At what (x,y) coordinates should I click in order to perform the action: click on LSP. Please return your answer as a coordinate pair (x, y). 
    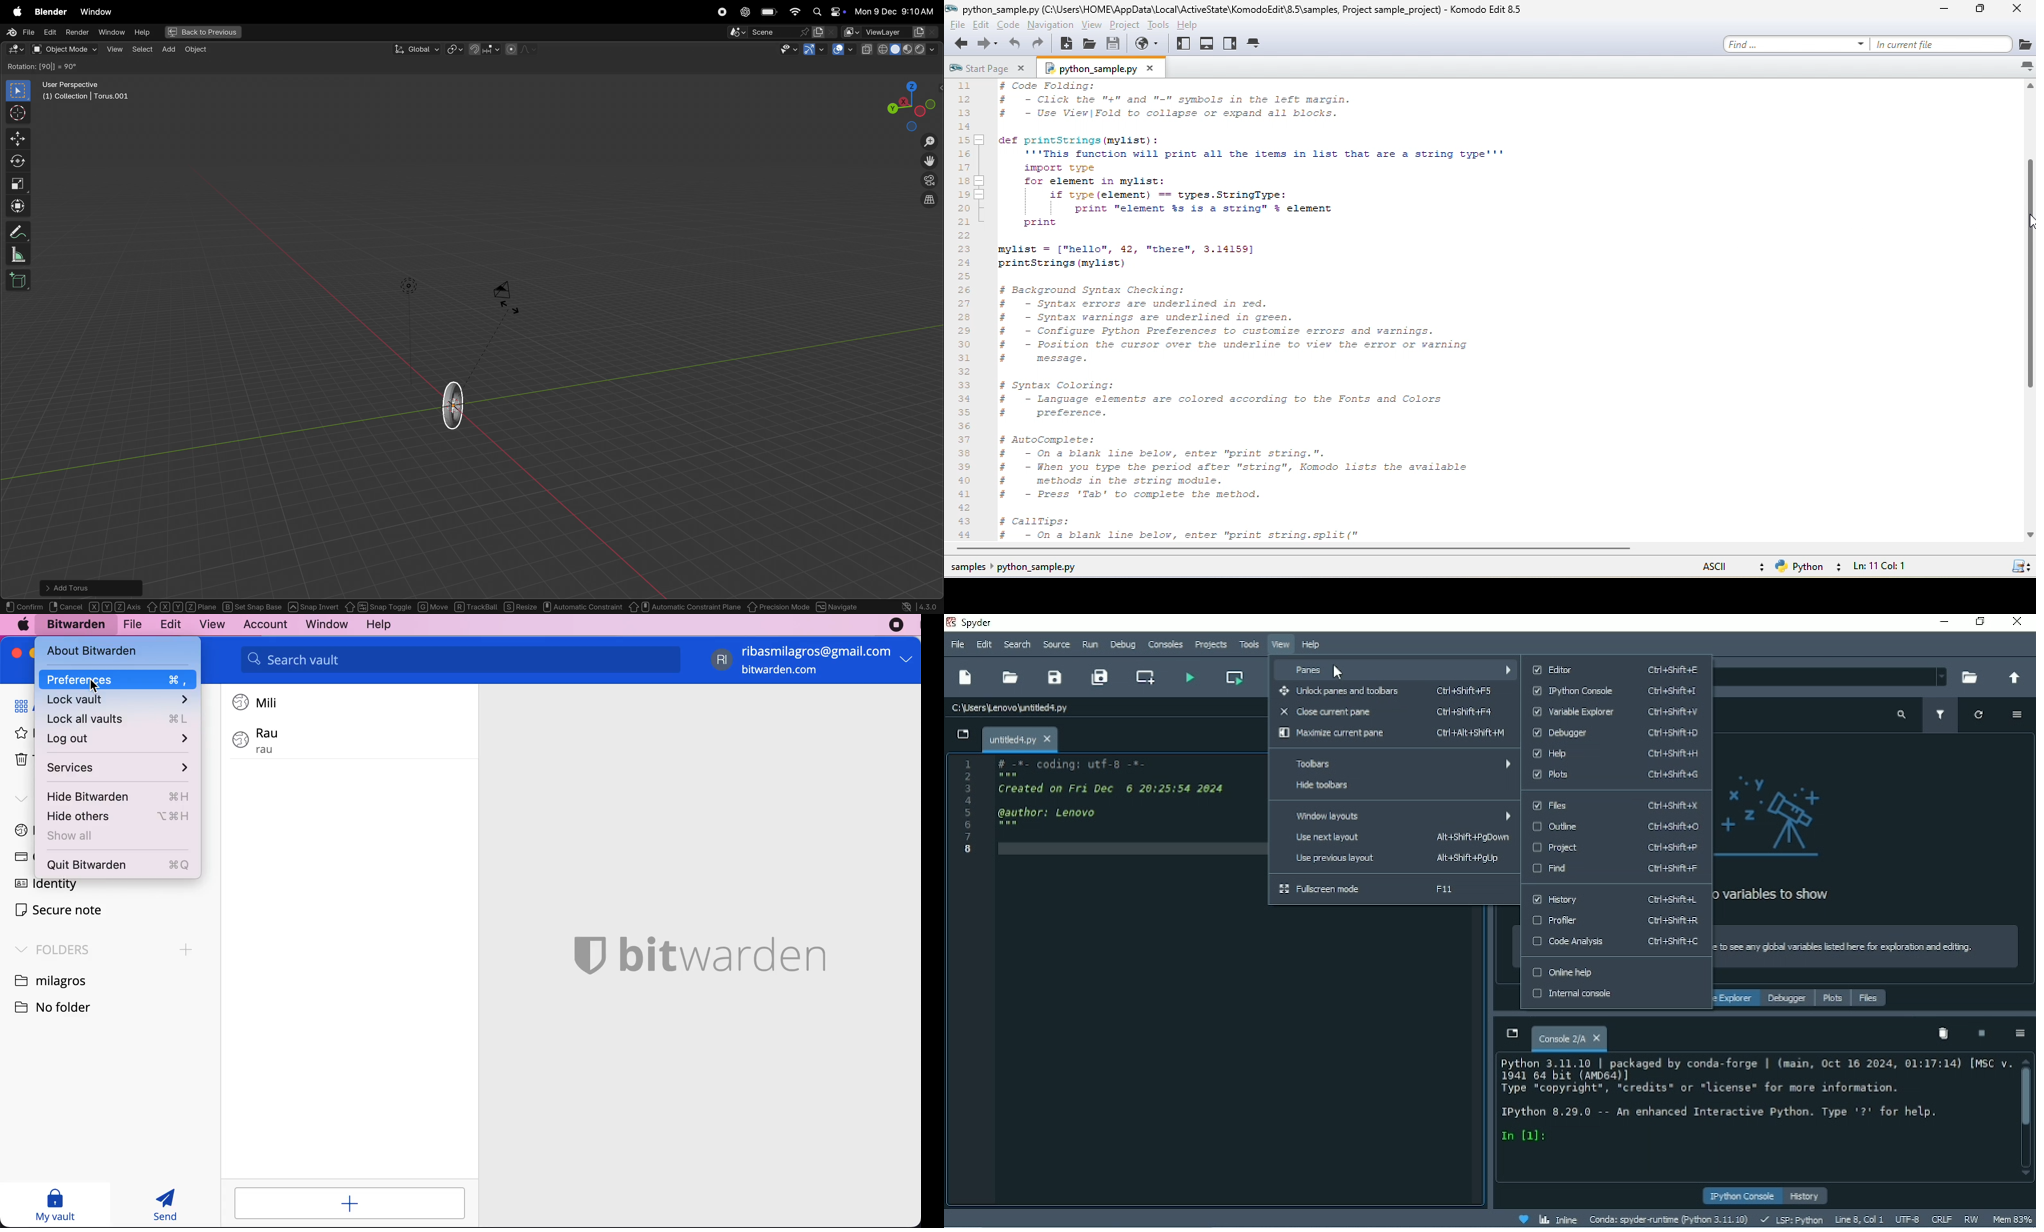
    Looking at the image, I should click on (1791, 1219).